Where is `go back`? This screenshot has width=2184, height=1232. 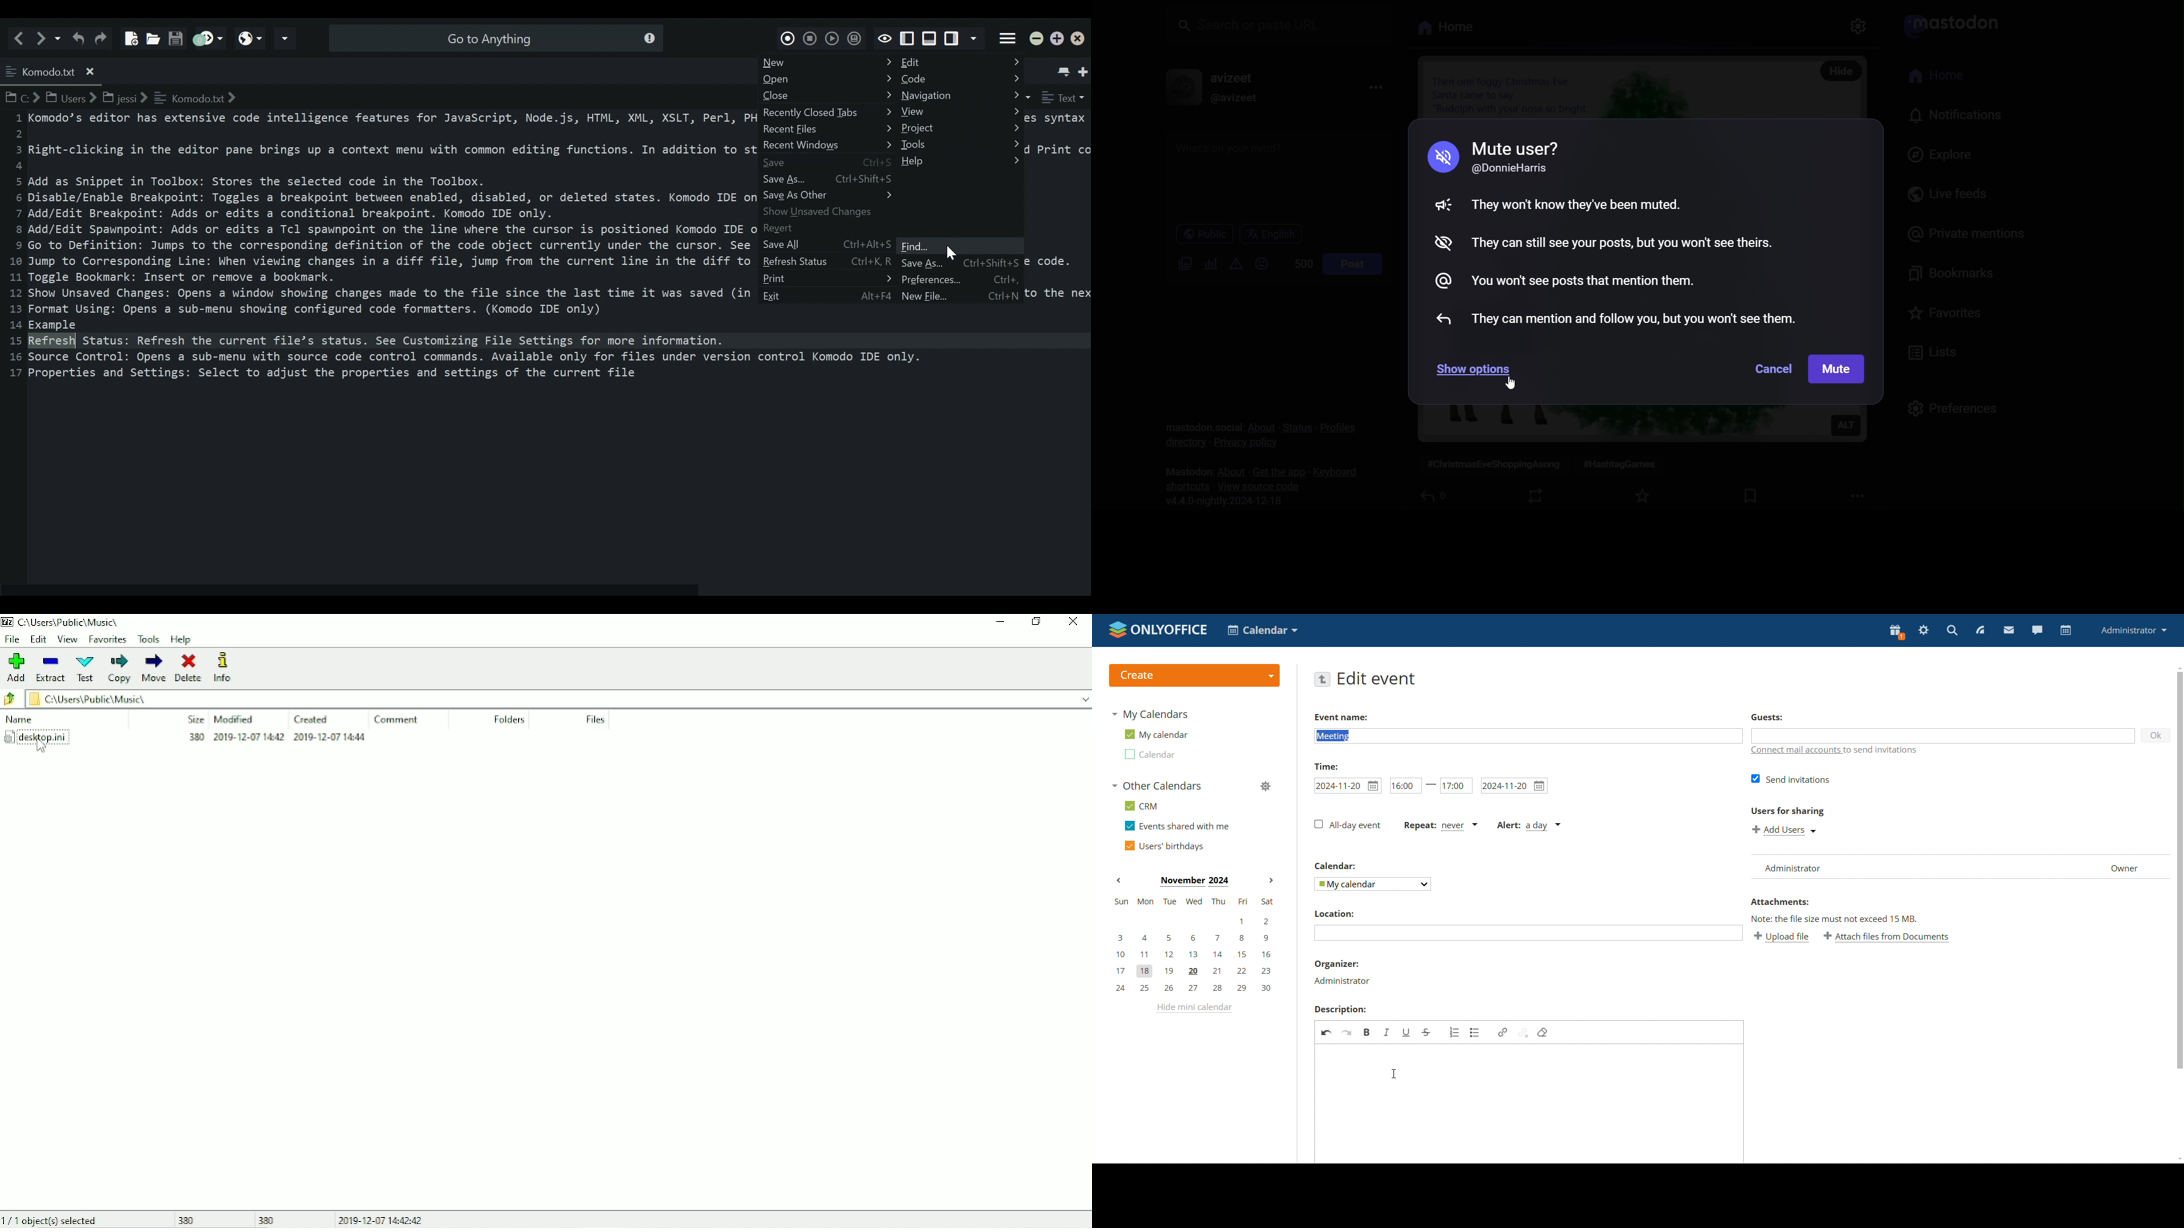 go back is located at coordinates (1322, 679).